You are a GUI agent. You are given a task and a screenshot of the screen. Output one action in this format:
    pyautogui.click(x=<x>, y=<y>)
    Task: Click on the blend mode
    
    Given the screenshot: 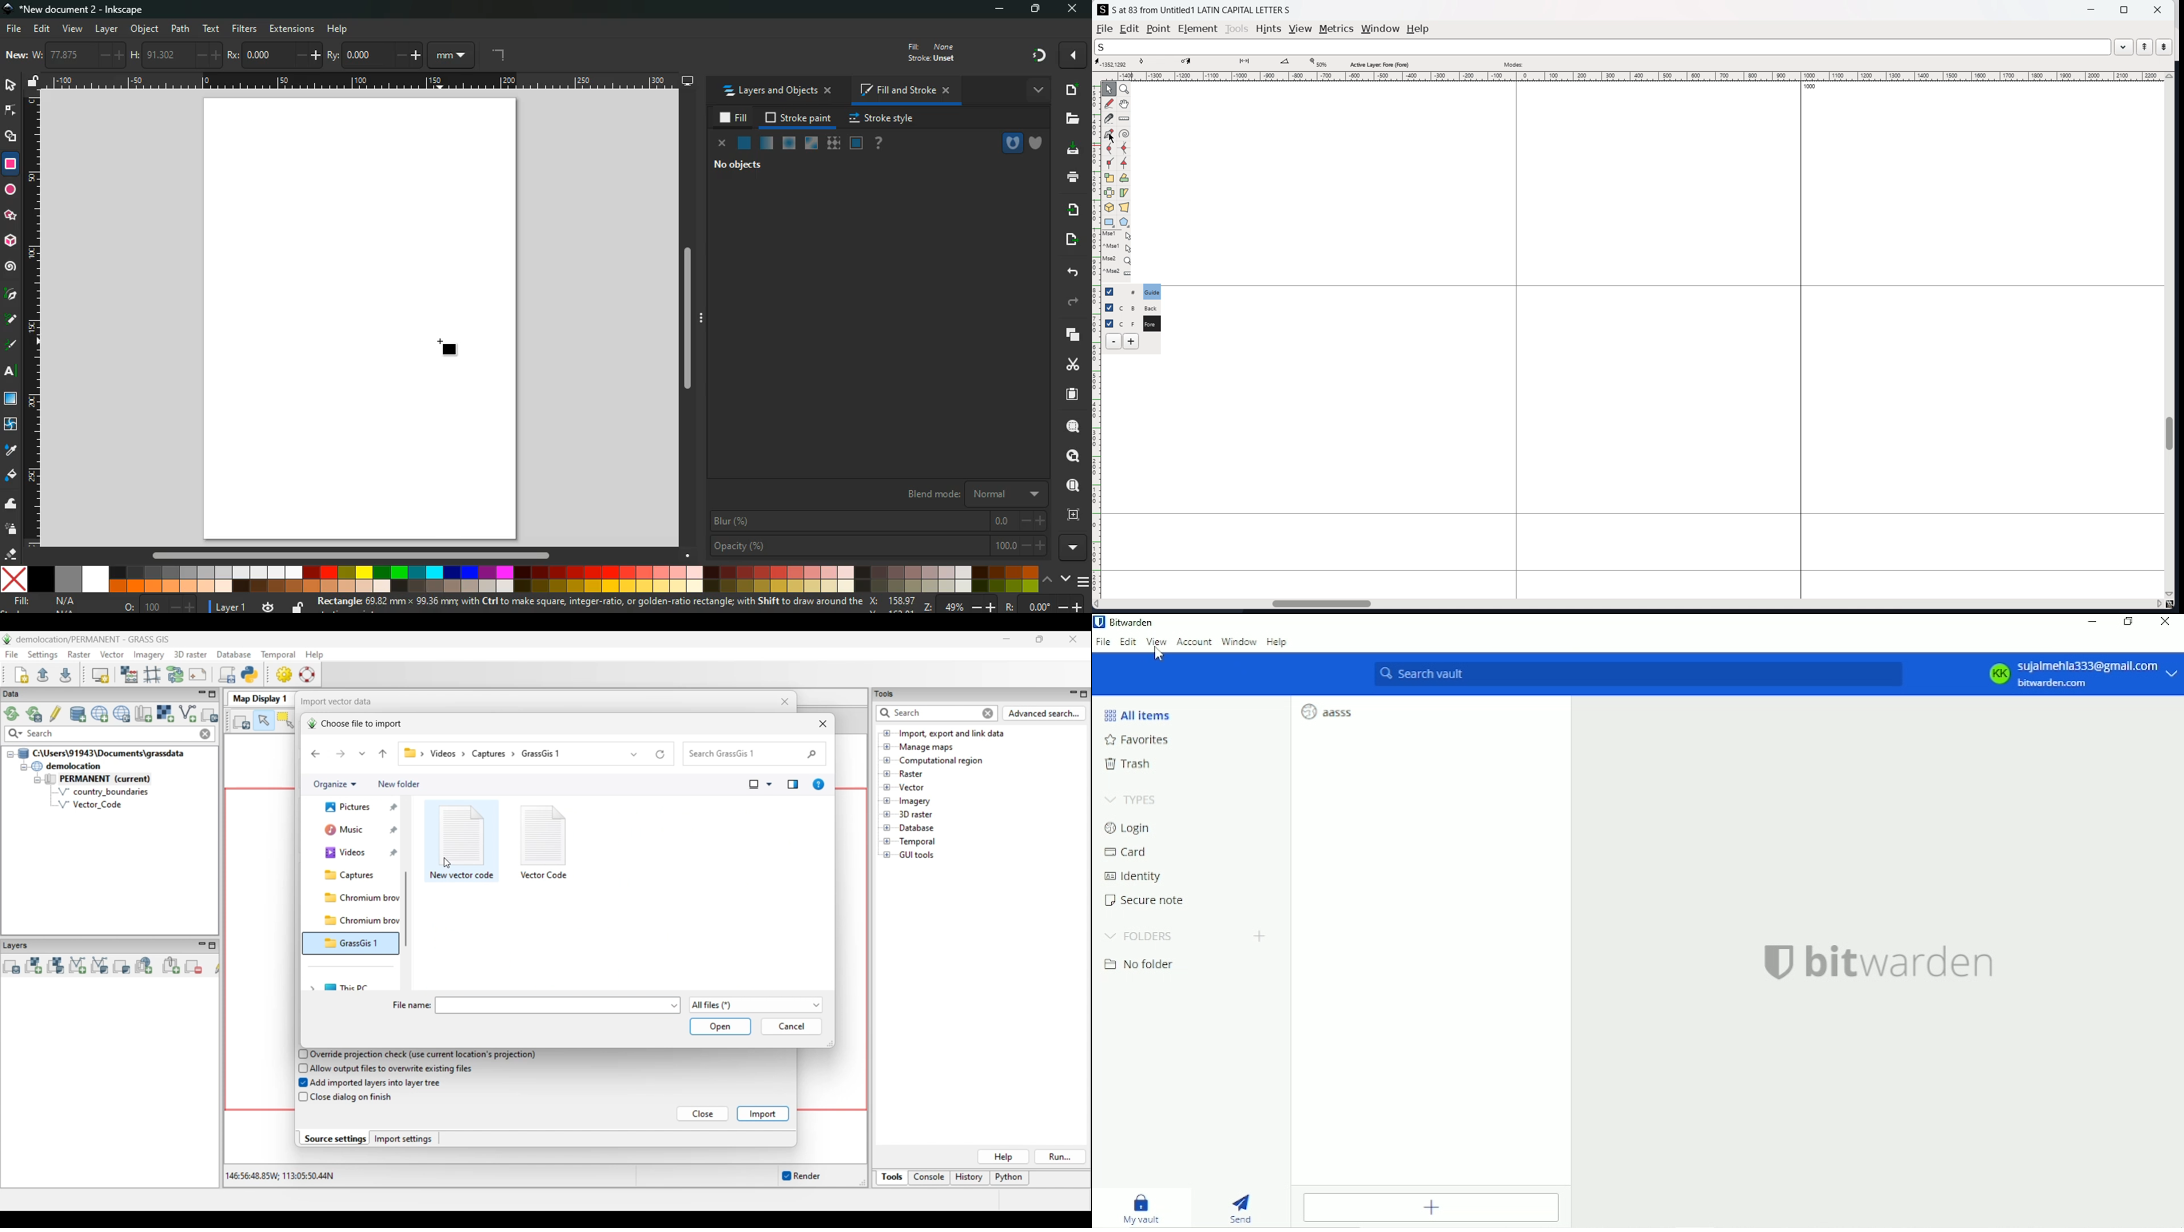 What is the action you would take?
    pyautogui.click(x=969, y=495)
    